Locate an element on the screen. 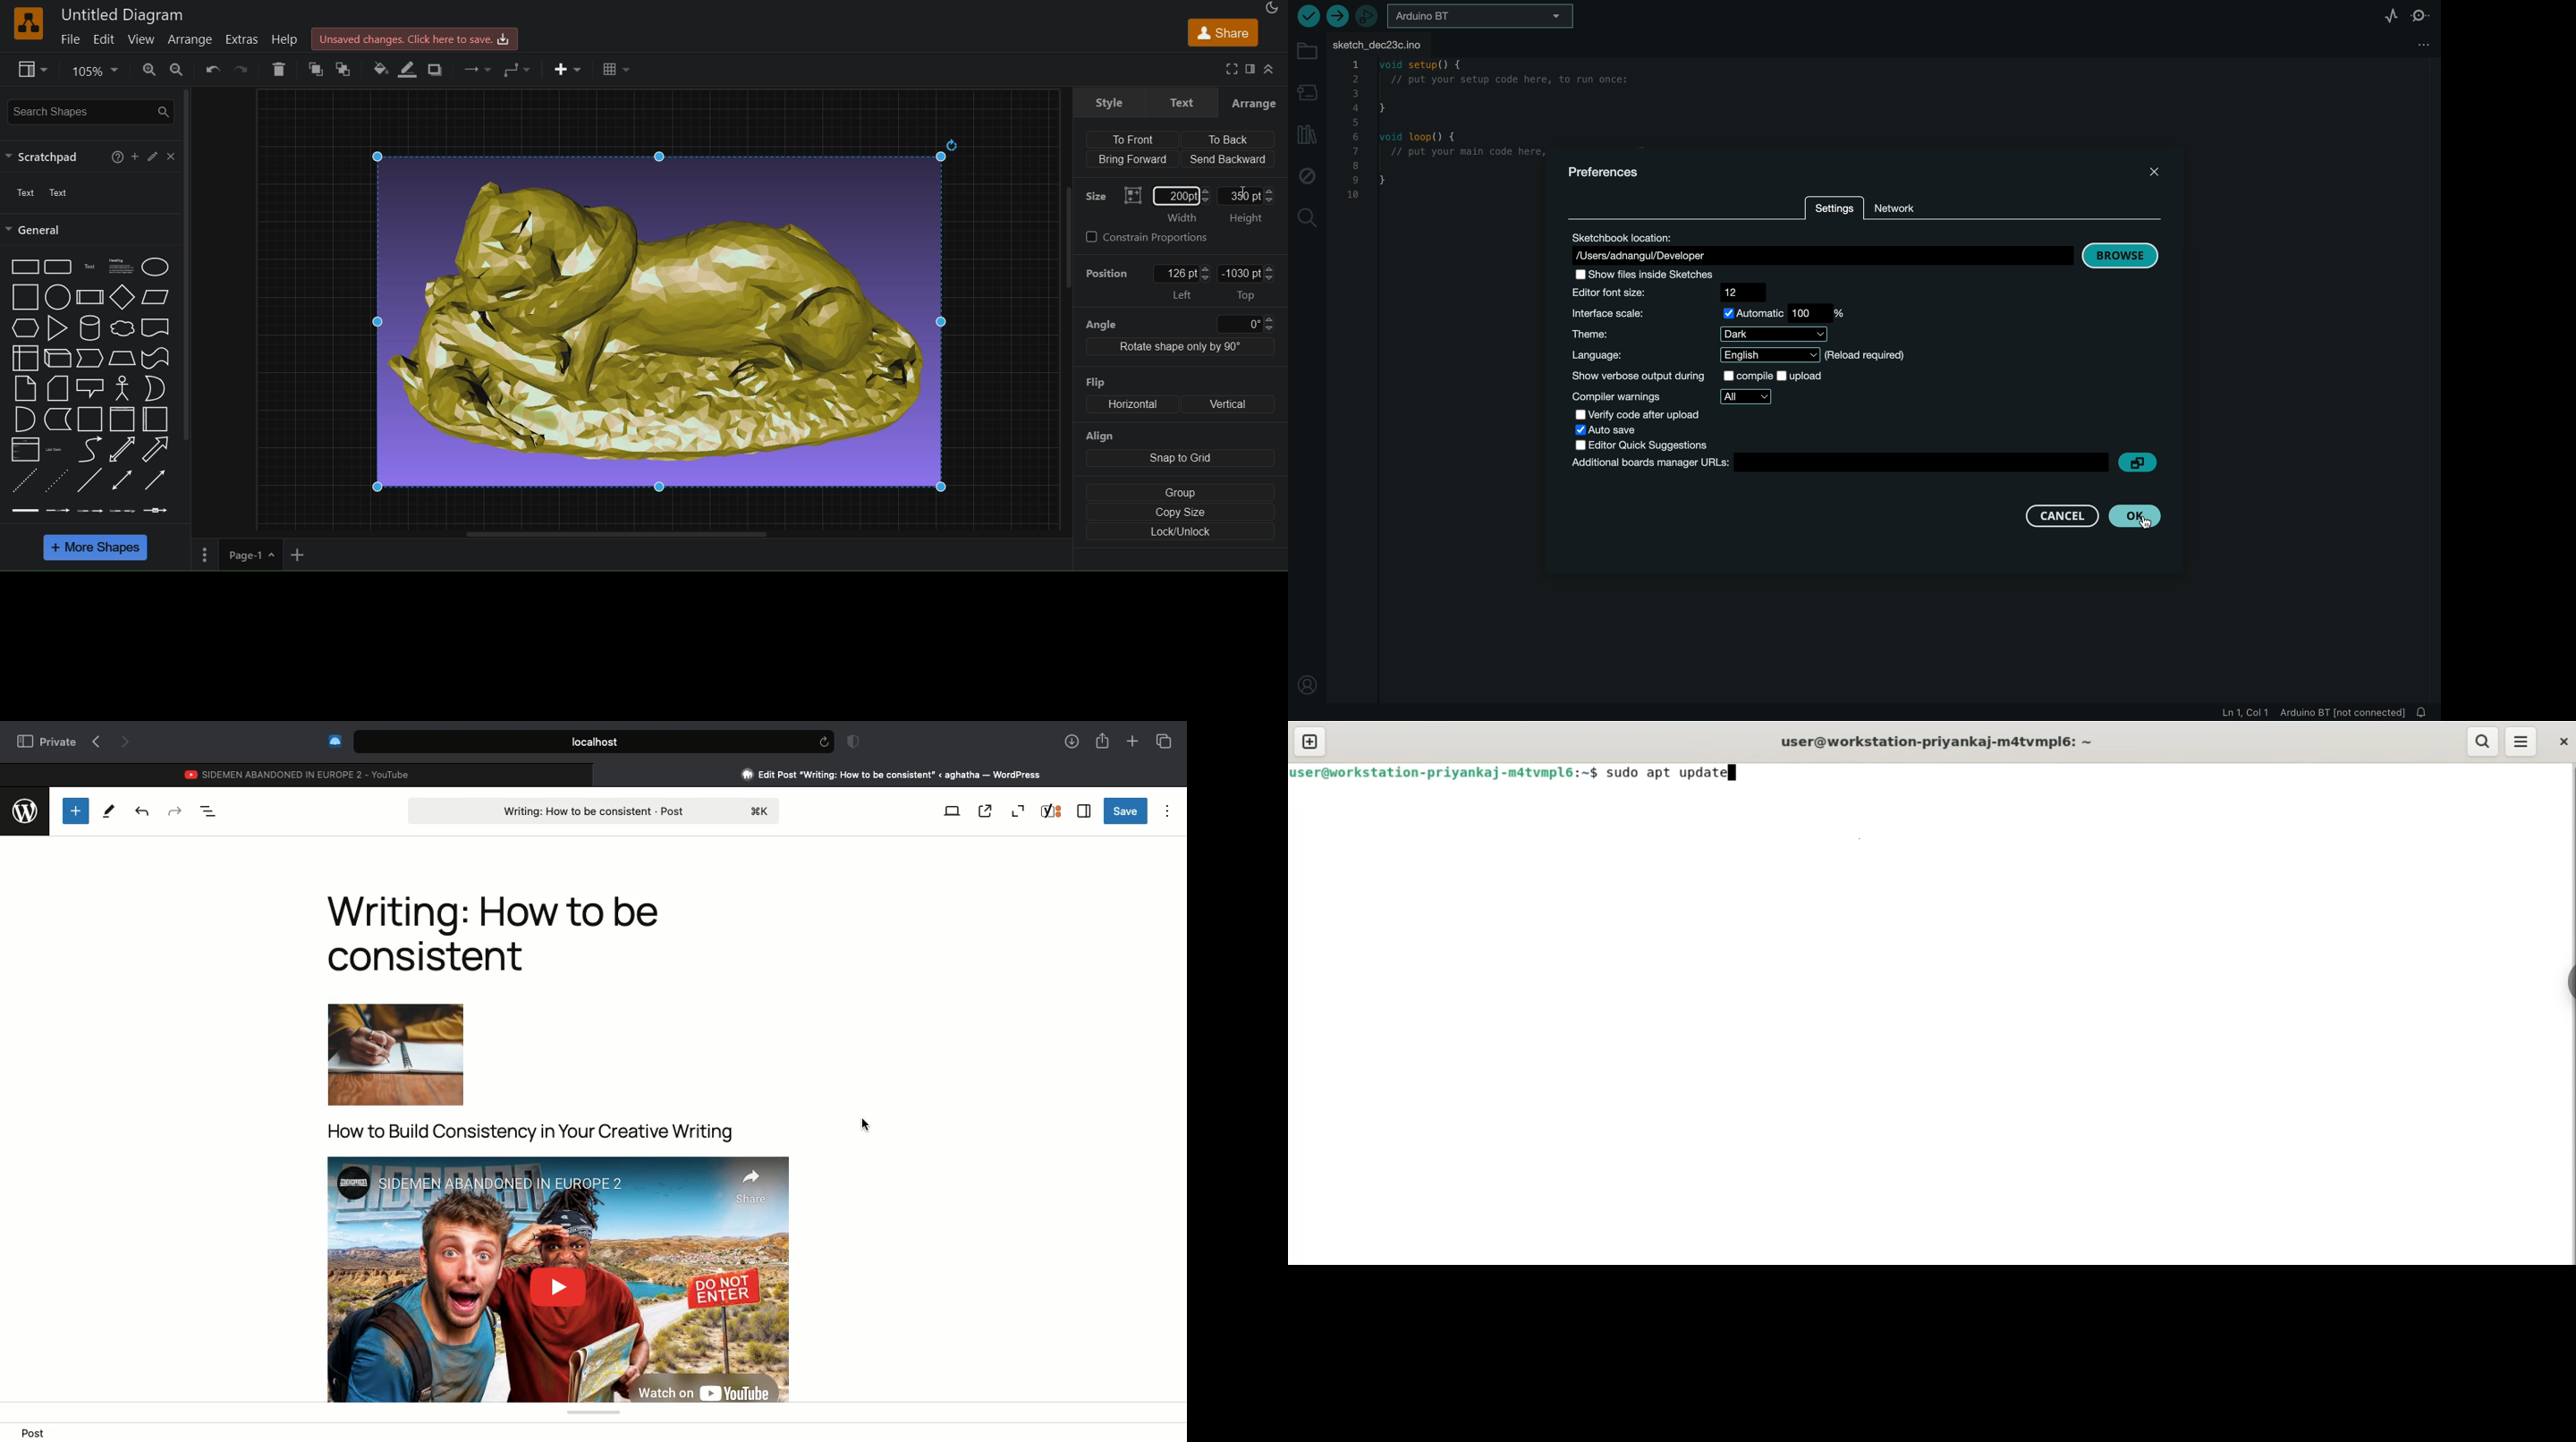 This screenshot has width=2576, height=1456. wordpress is located at coordinates (24, 808).